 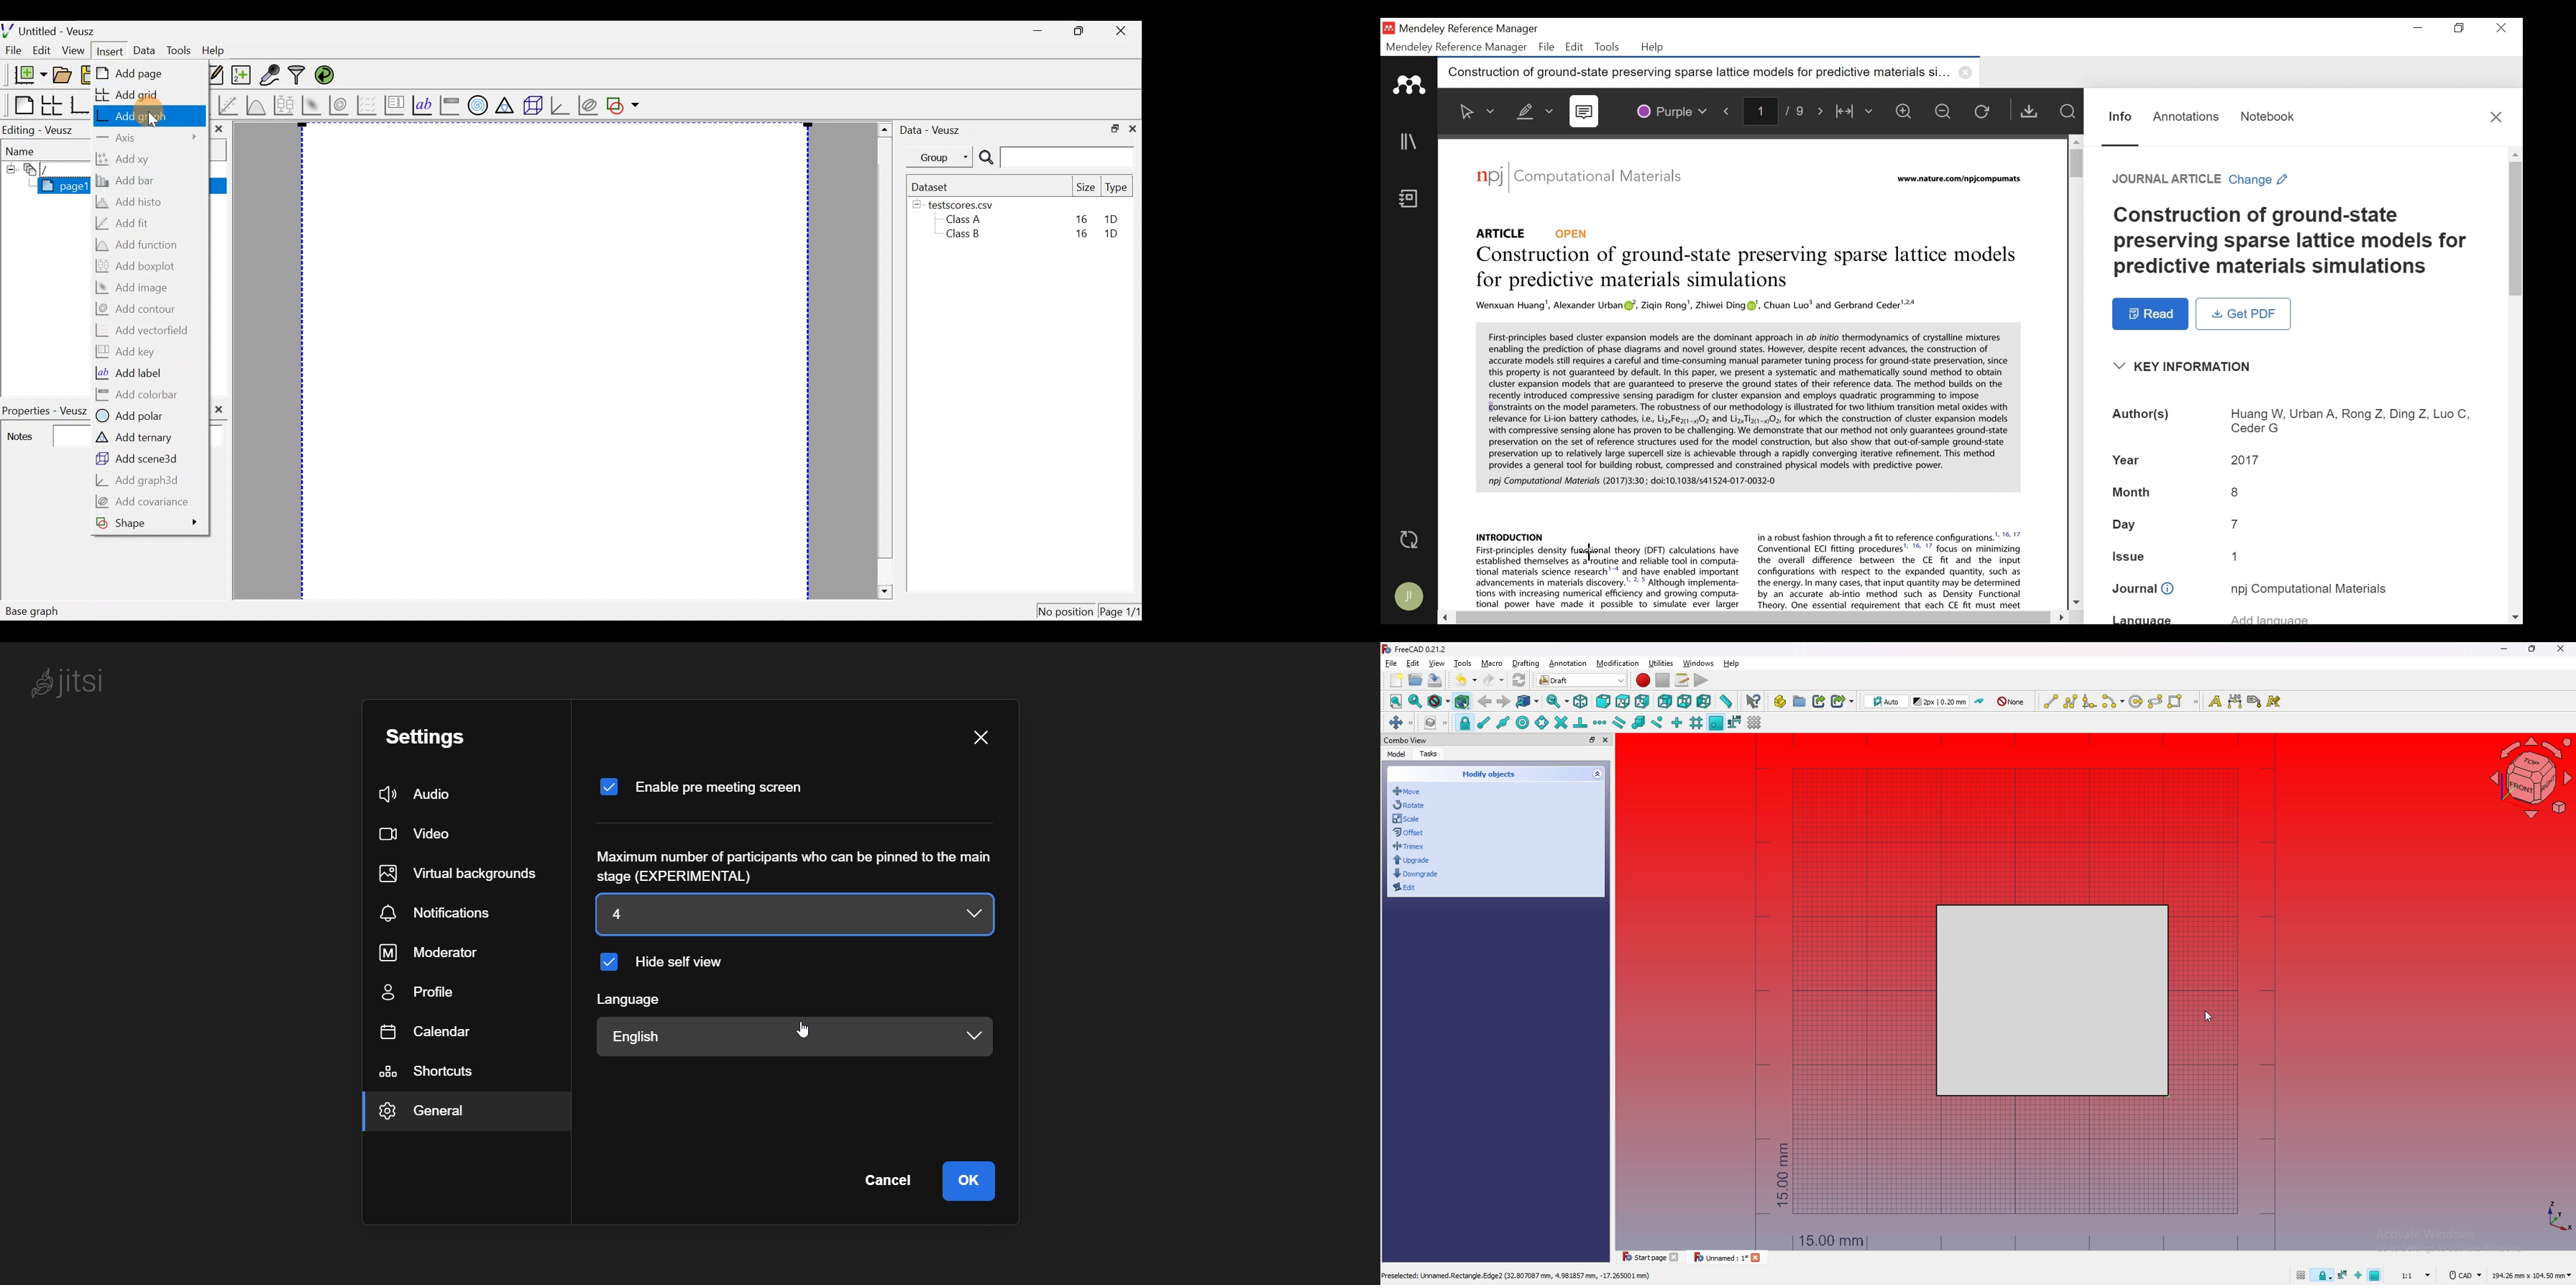 I want to click on isometric, so click(x=1581, y=701).